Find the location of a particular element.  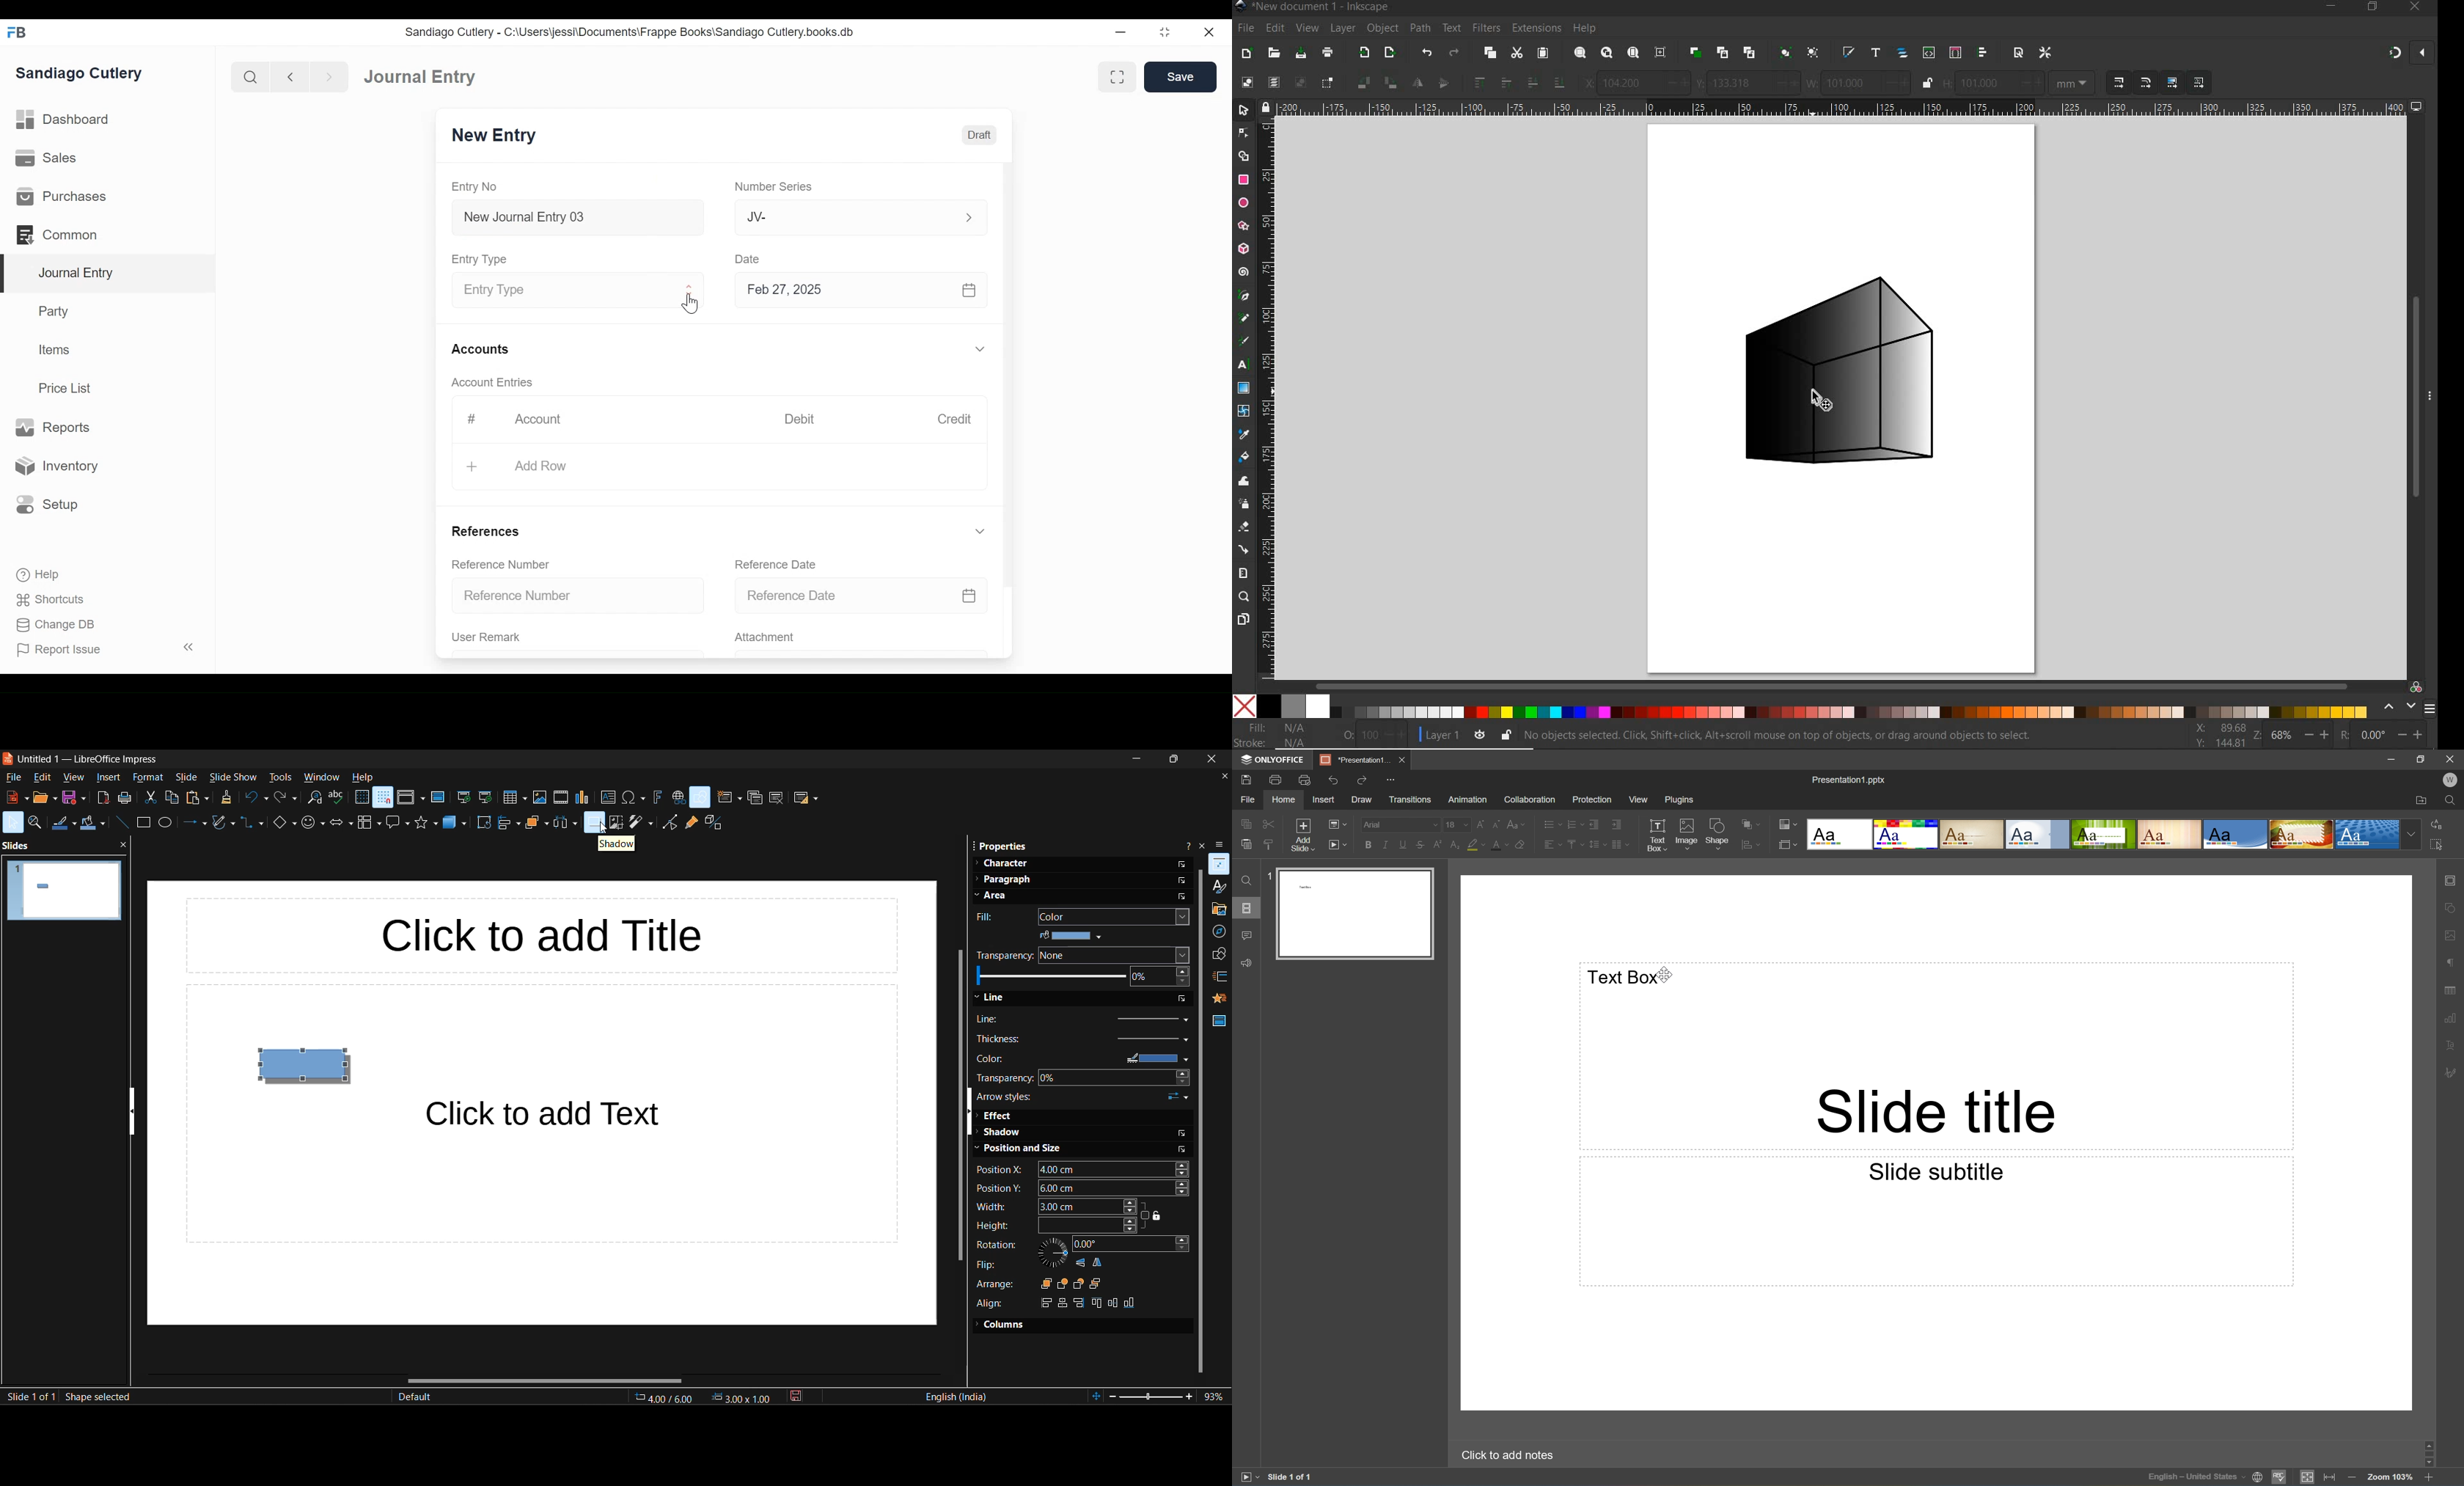

Shortcuts is located at coordinates (52, 601).